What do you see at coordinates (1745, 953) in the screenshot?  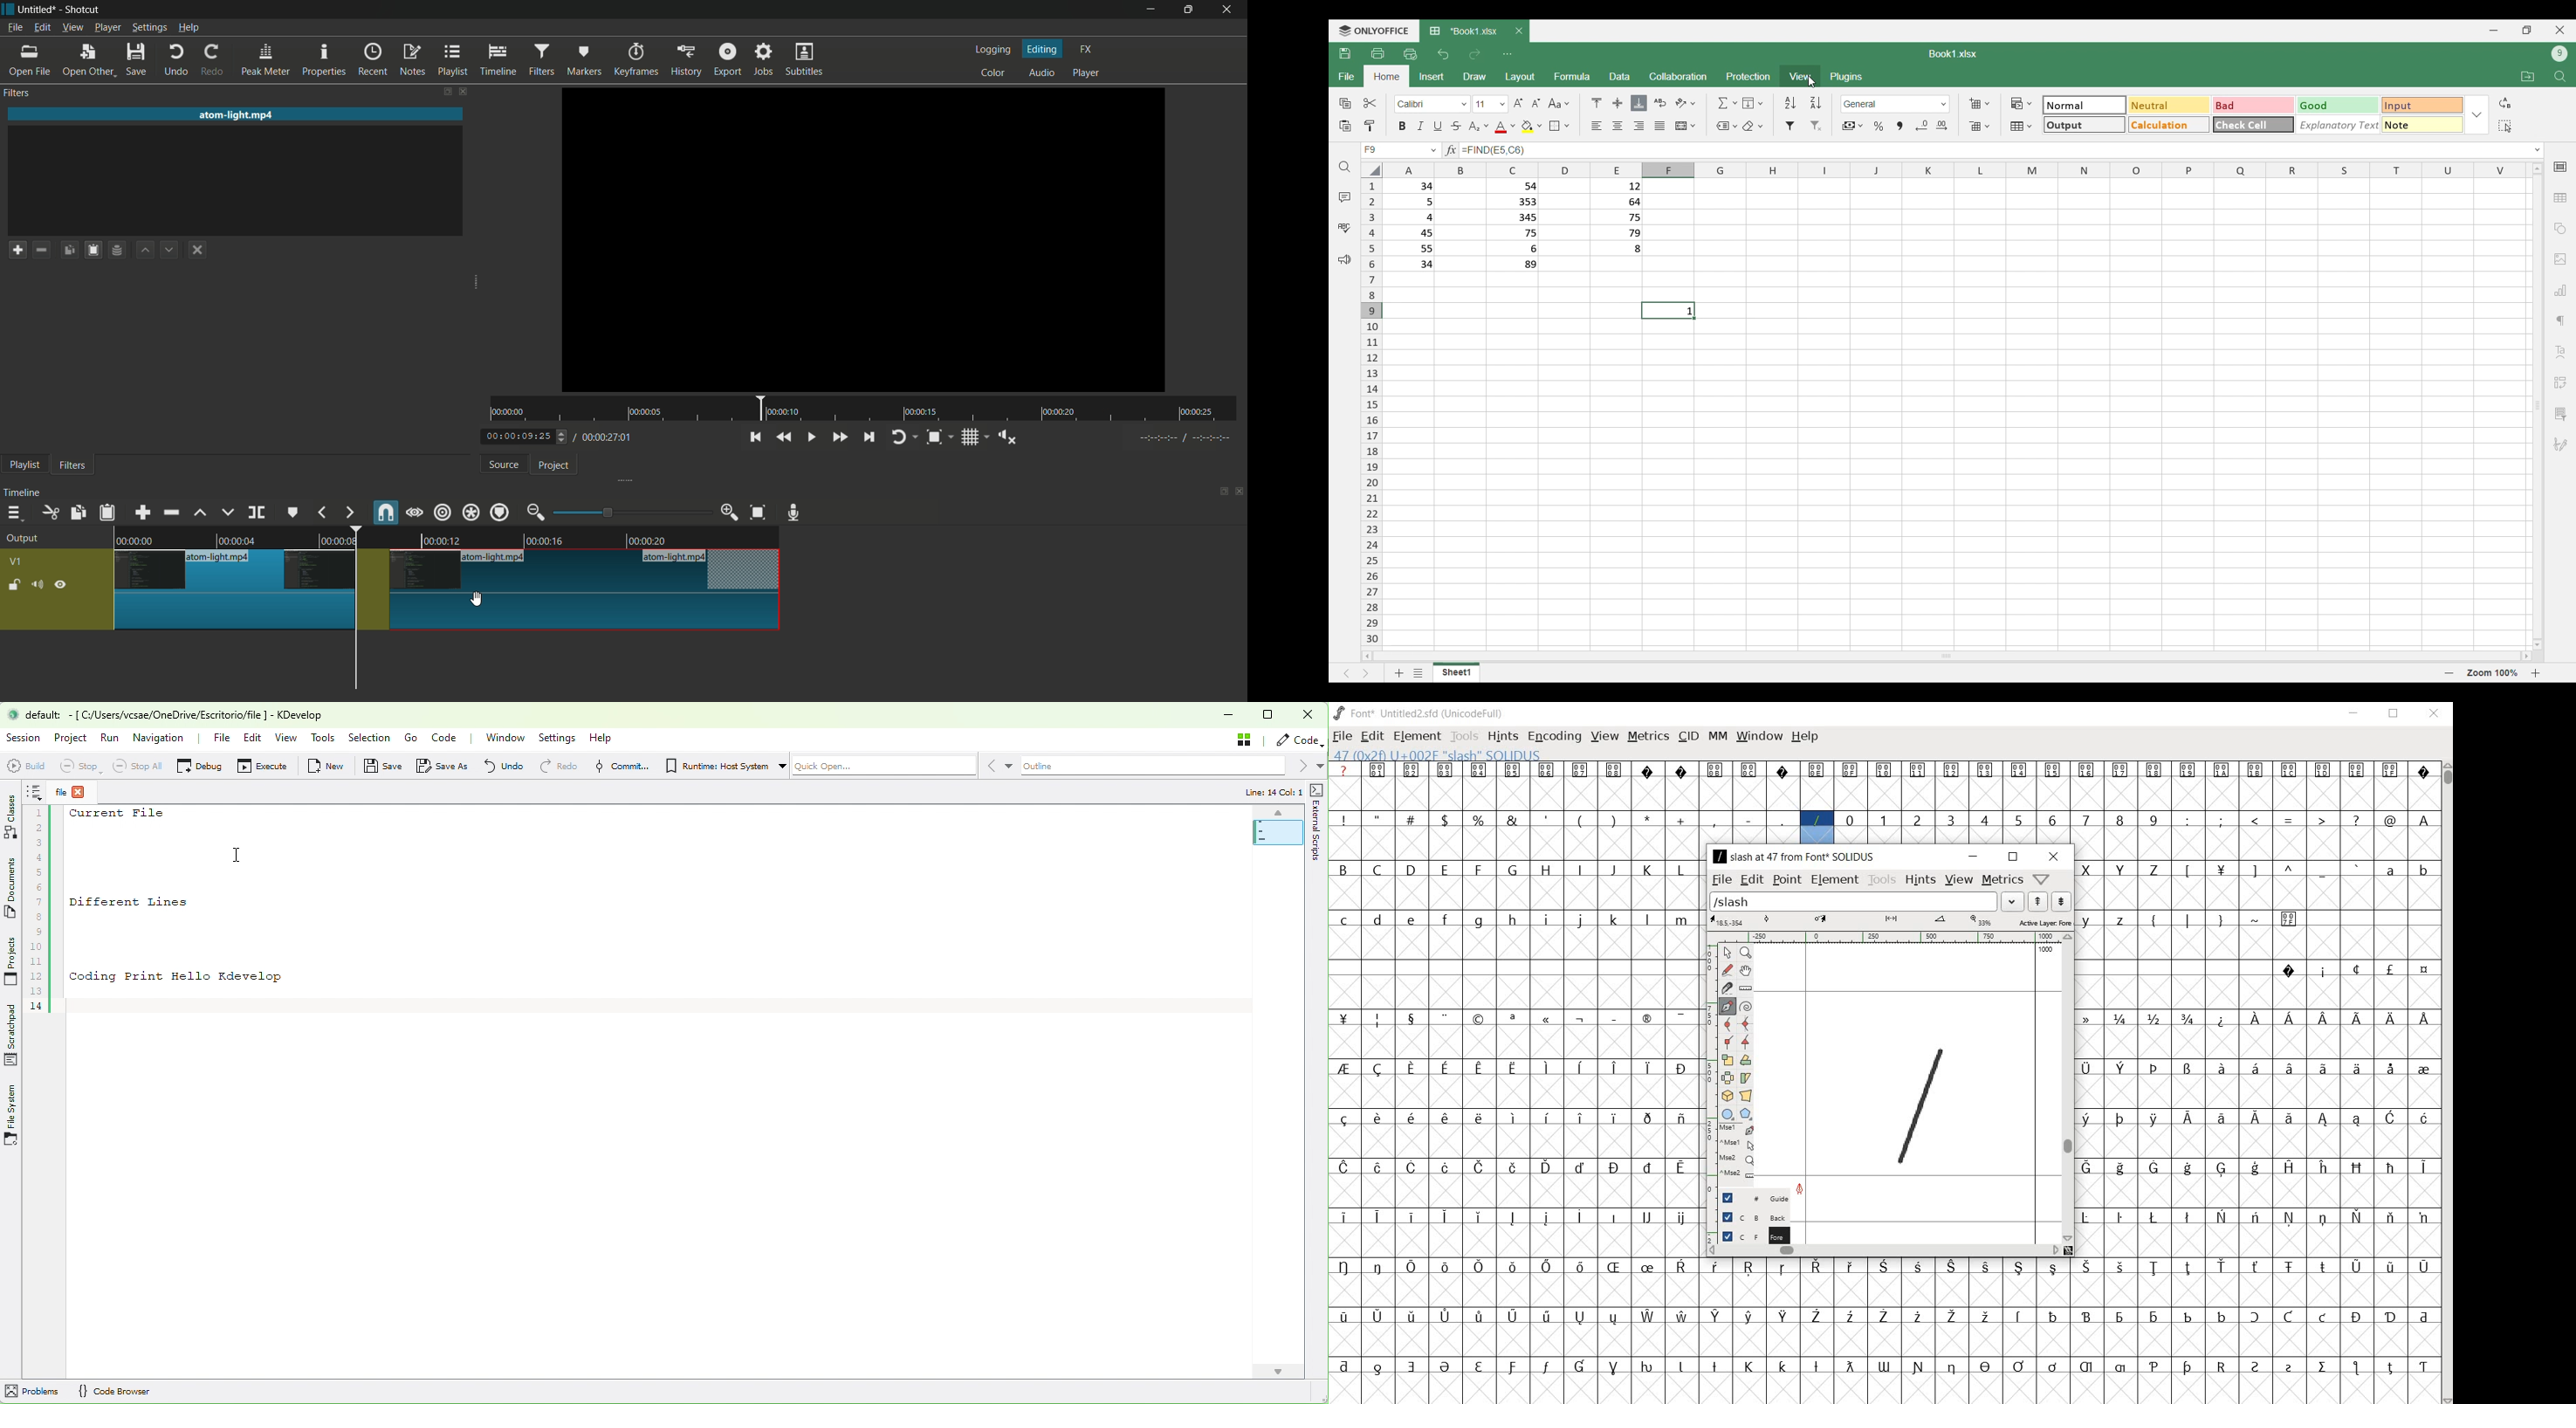 I see `Magnify` at bounding box center [1745, 953].